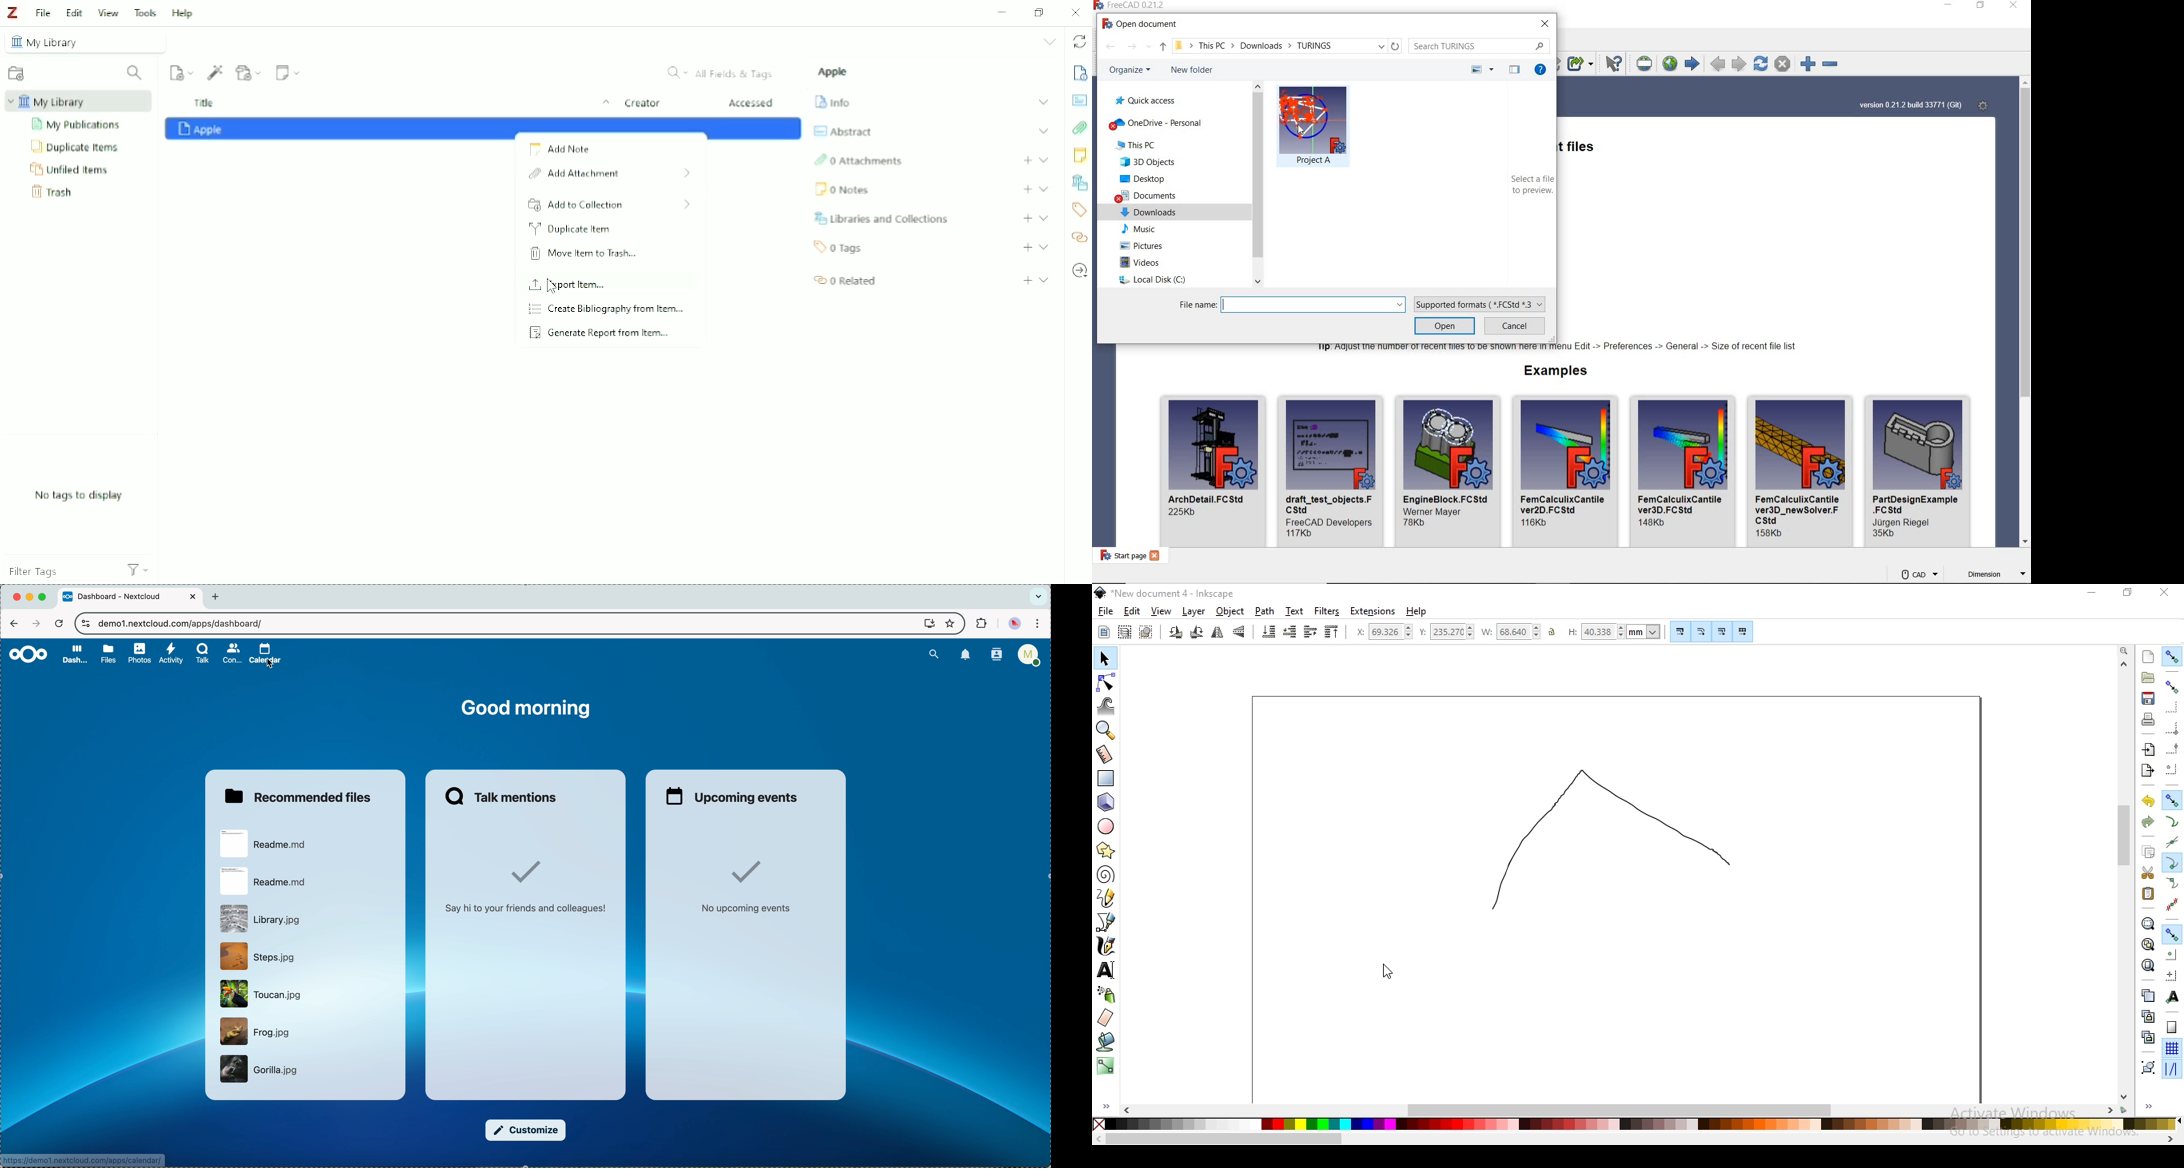 The height and width of the screenshot is (1176, 2184). I want to click on create a clone, so click(2147, 1016).